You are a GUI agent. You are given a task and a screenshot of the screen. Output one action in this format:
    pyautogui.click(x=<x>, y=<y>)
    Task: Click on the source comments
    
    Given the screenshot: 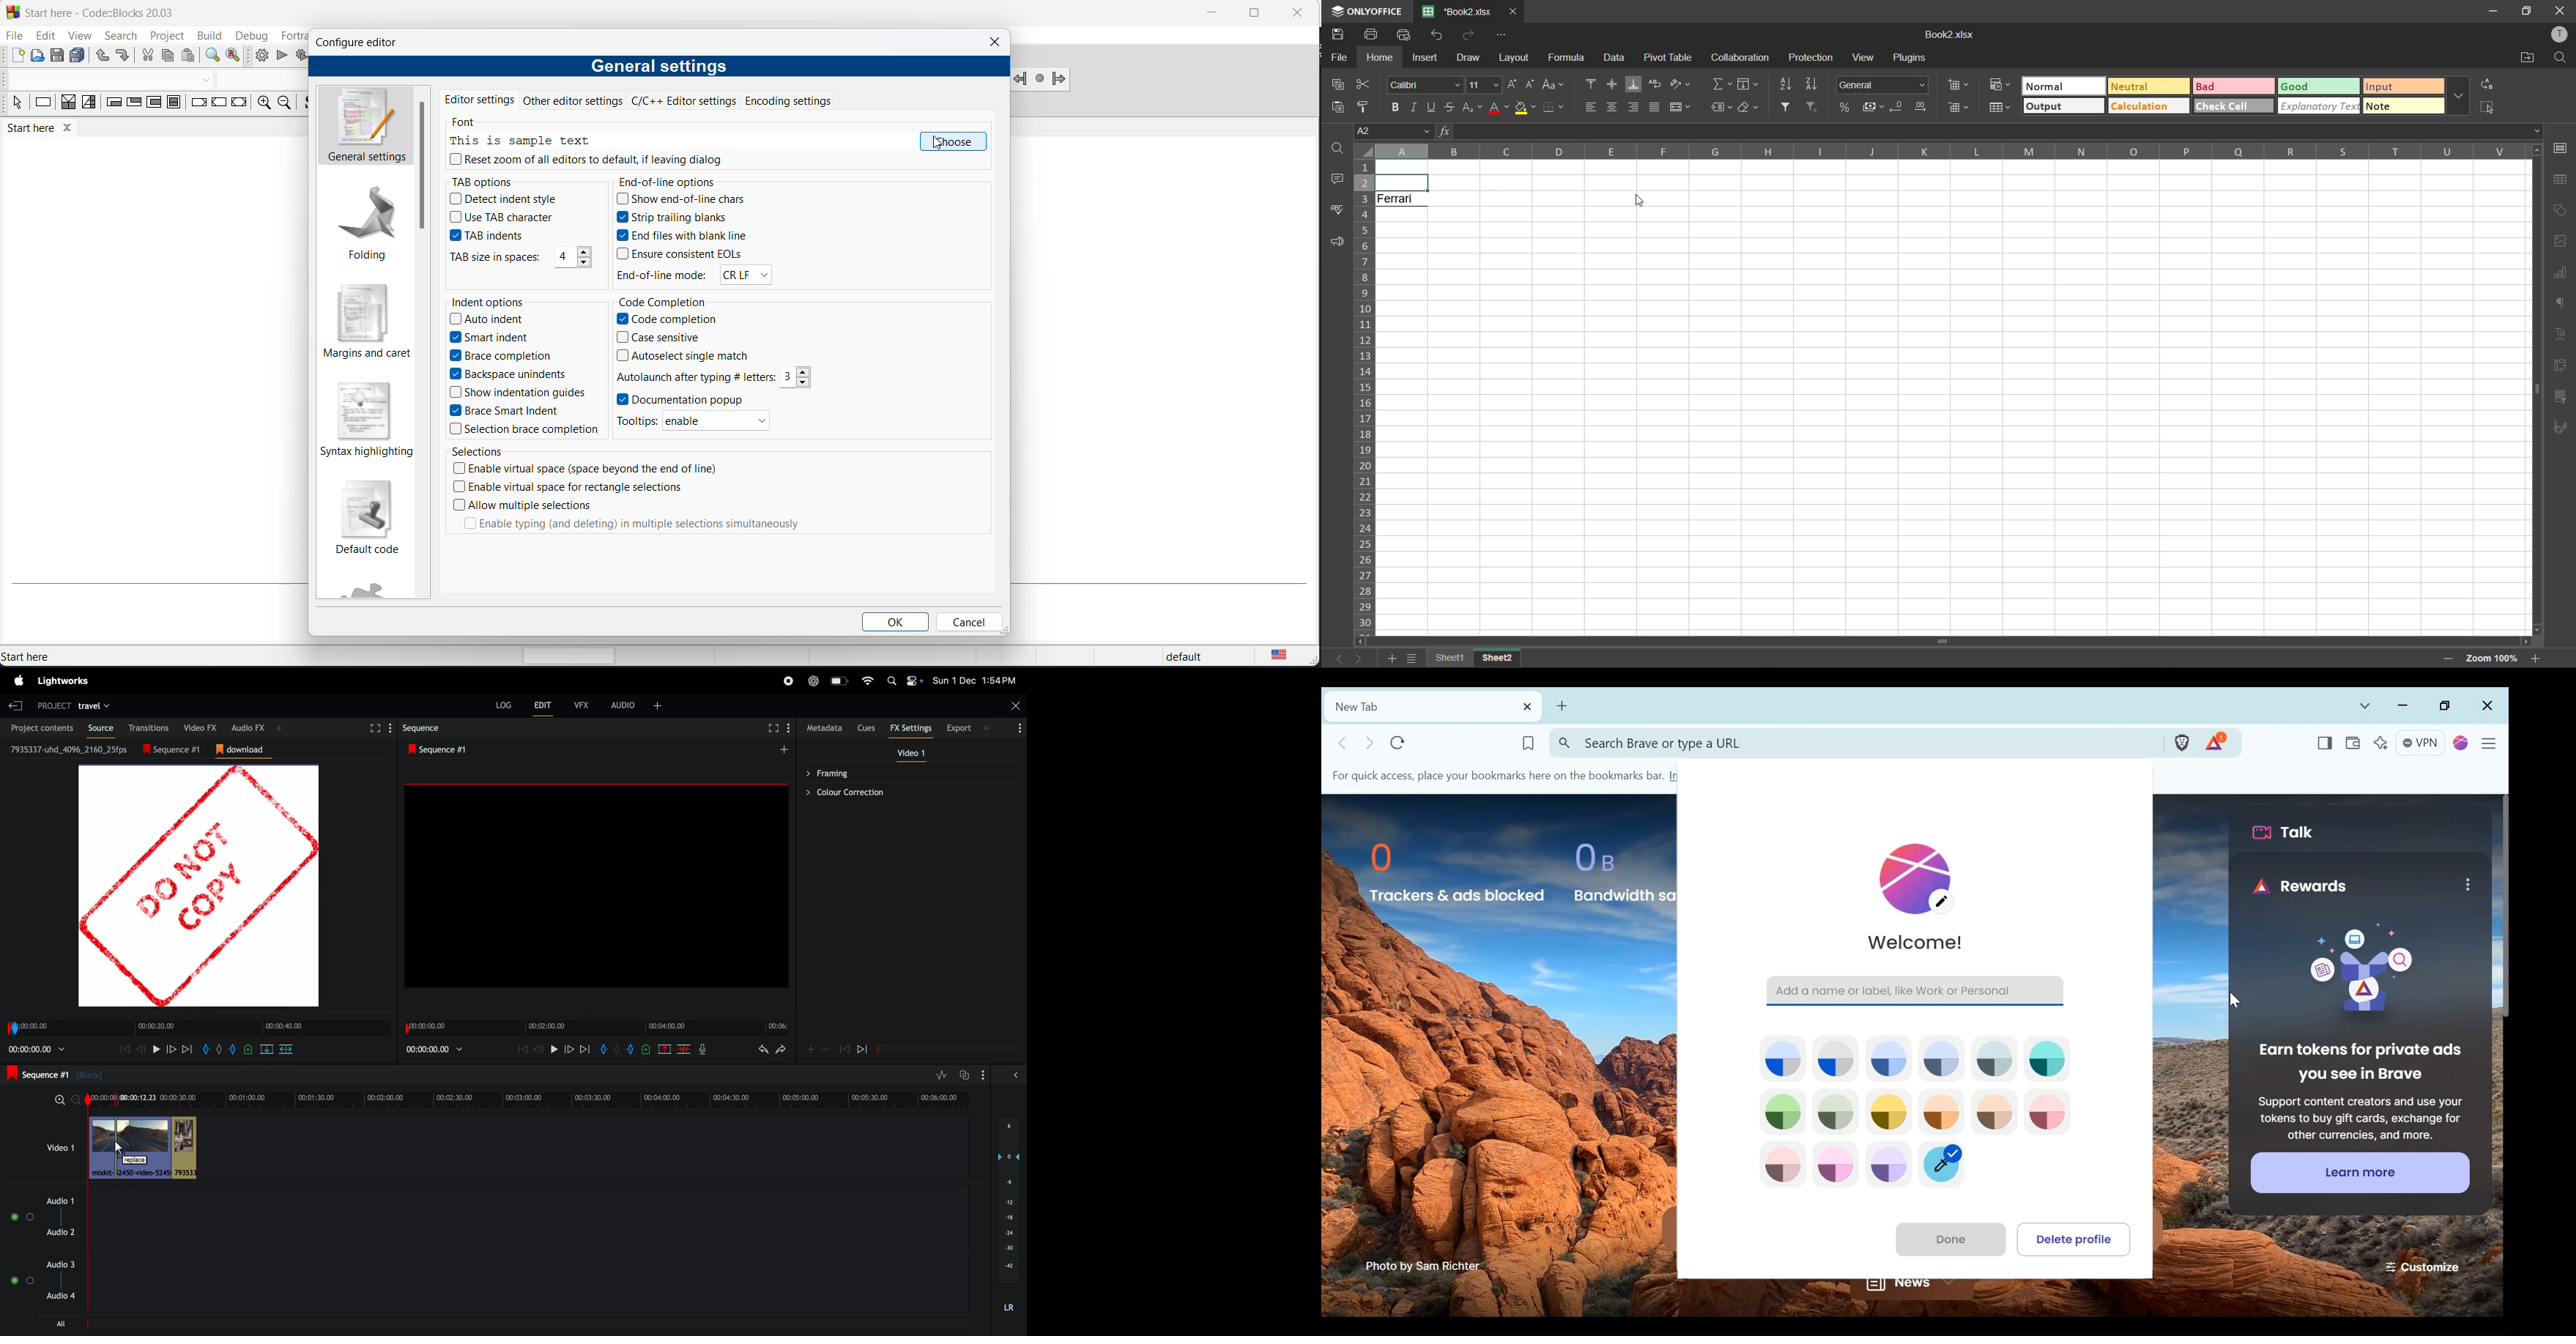 What is the action you would take?
    pyautogui.click(x=306, y=105)
    